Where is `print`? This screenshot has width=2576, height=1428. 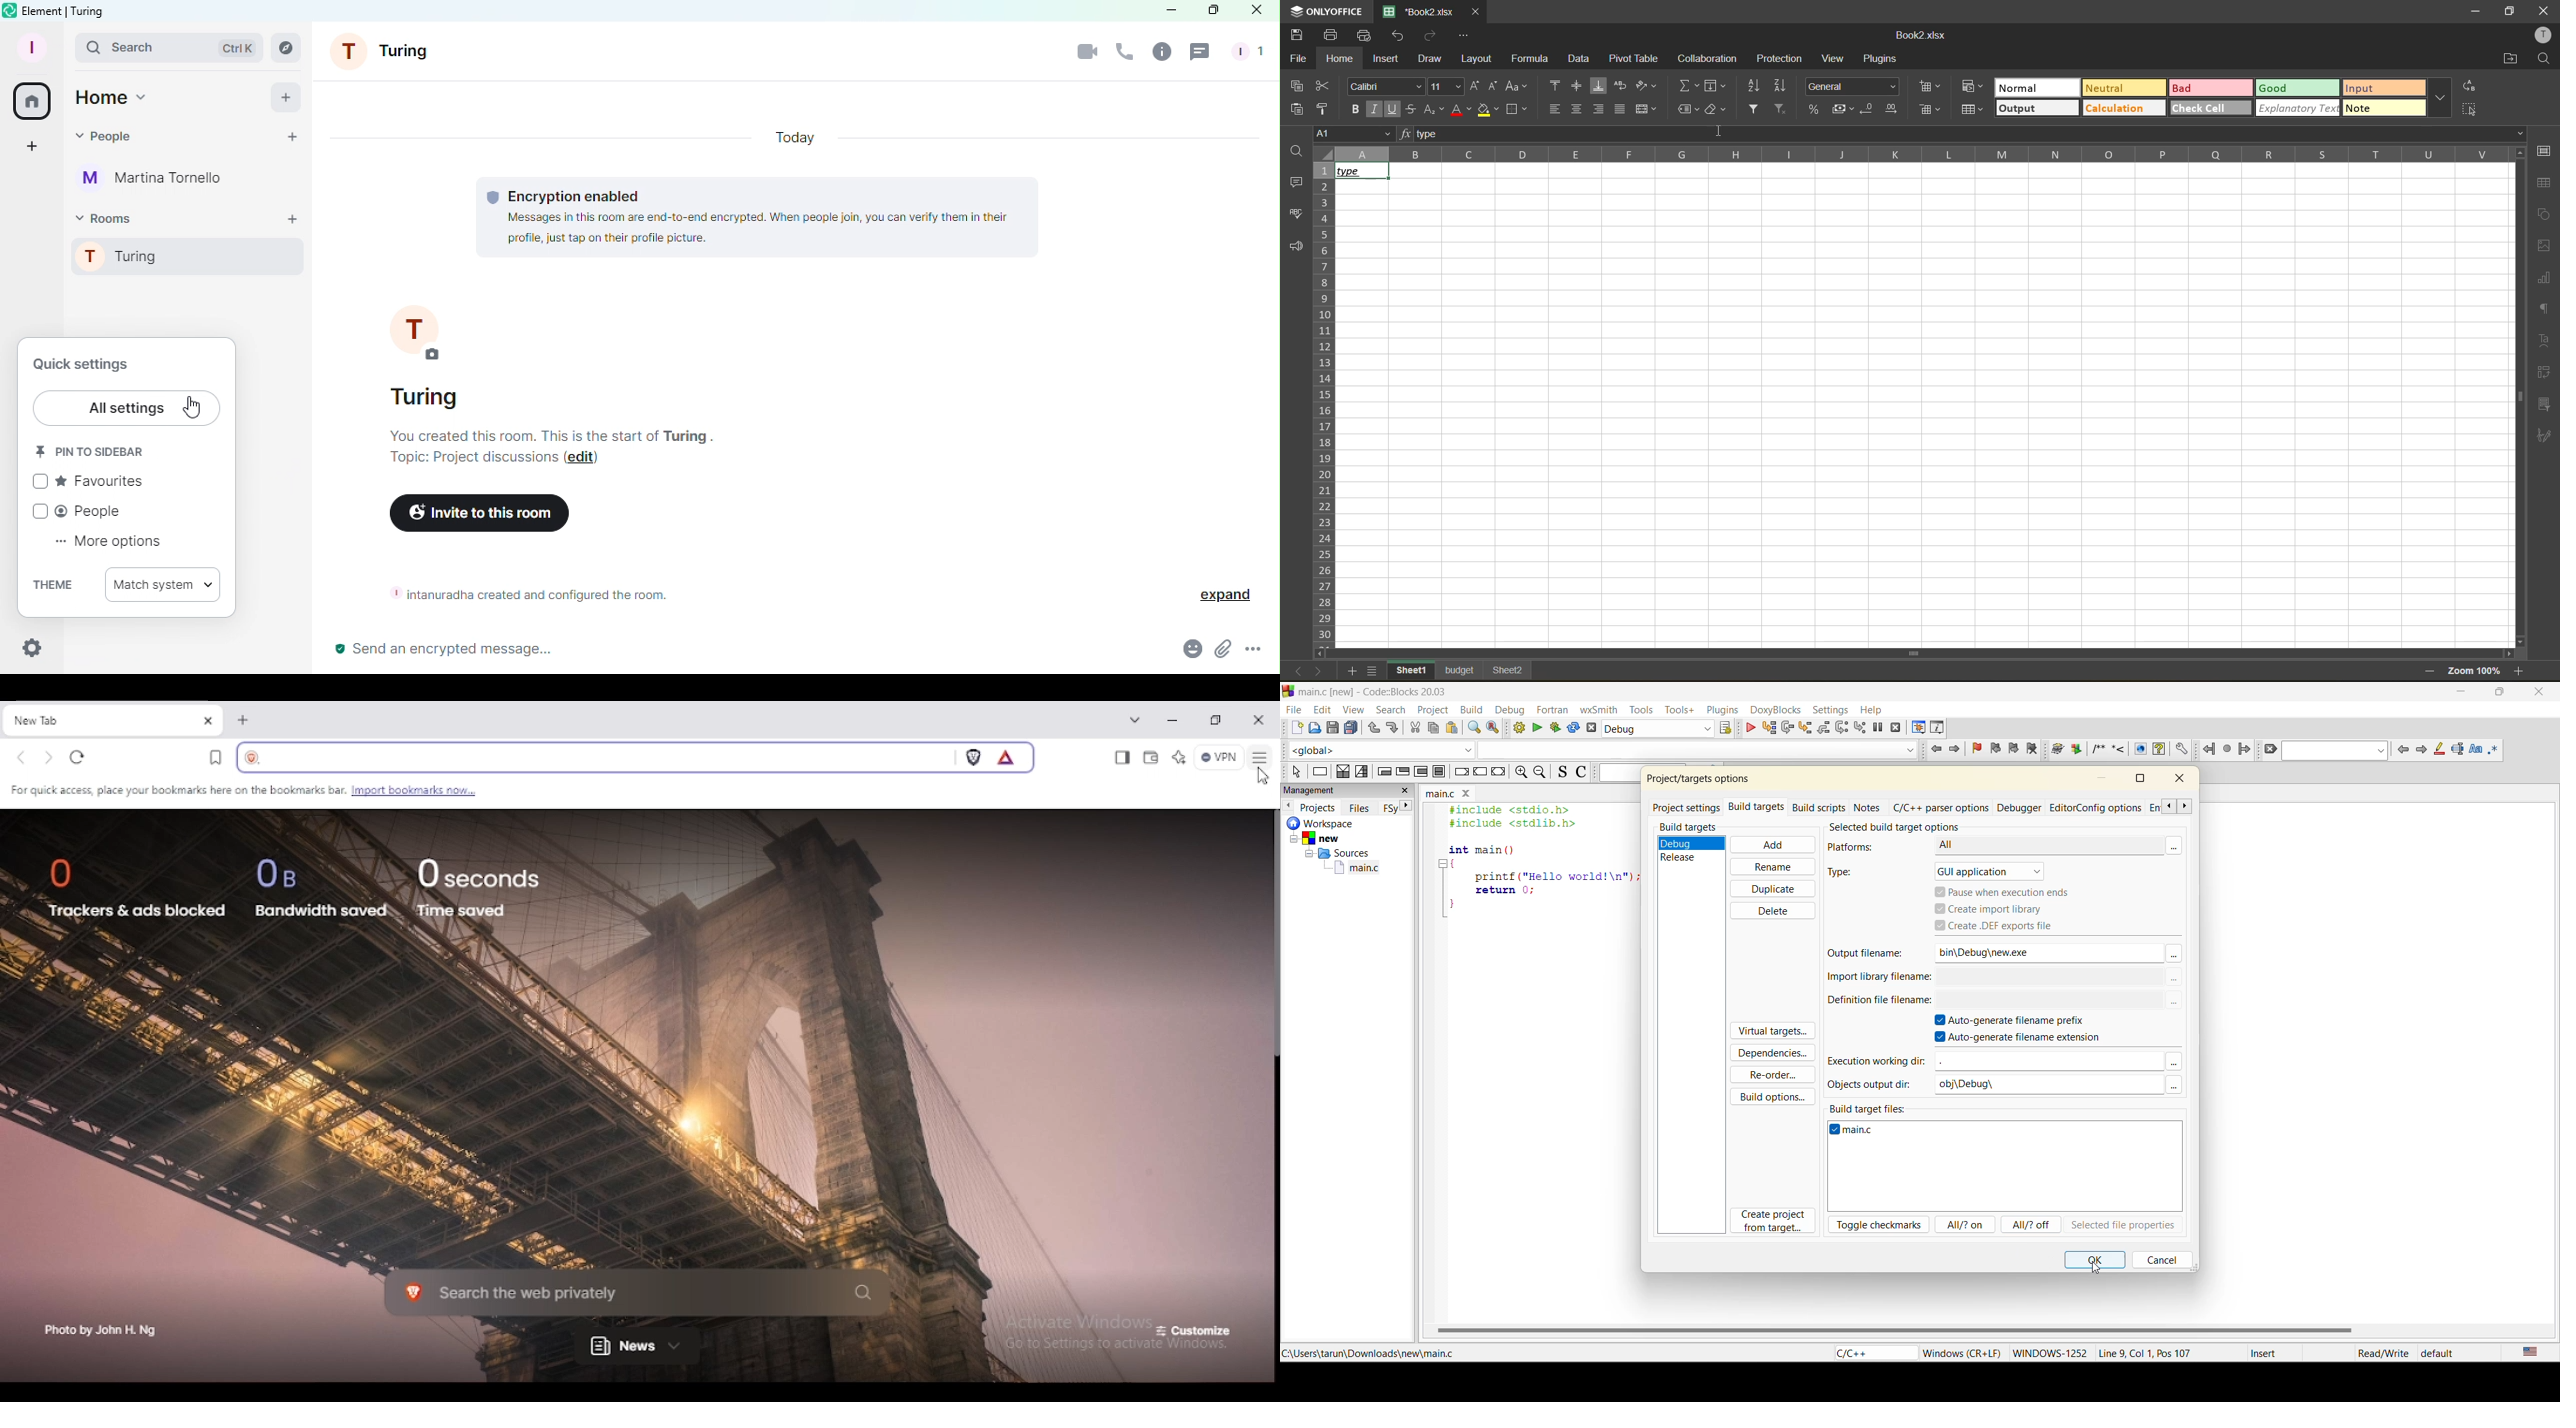 print is located at coordinates (1331, 35).